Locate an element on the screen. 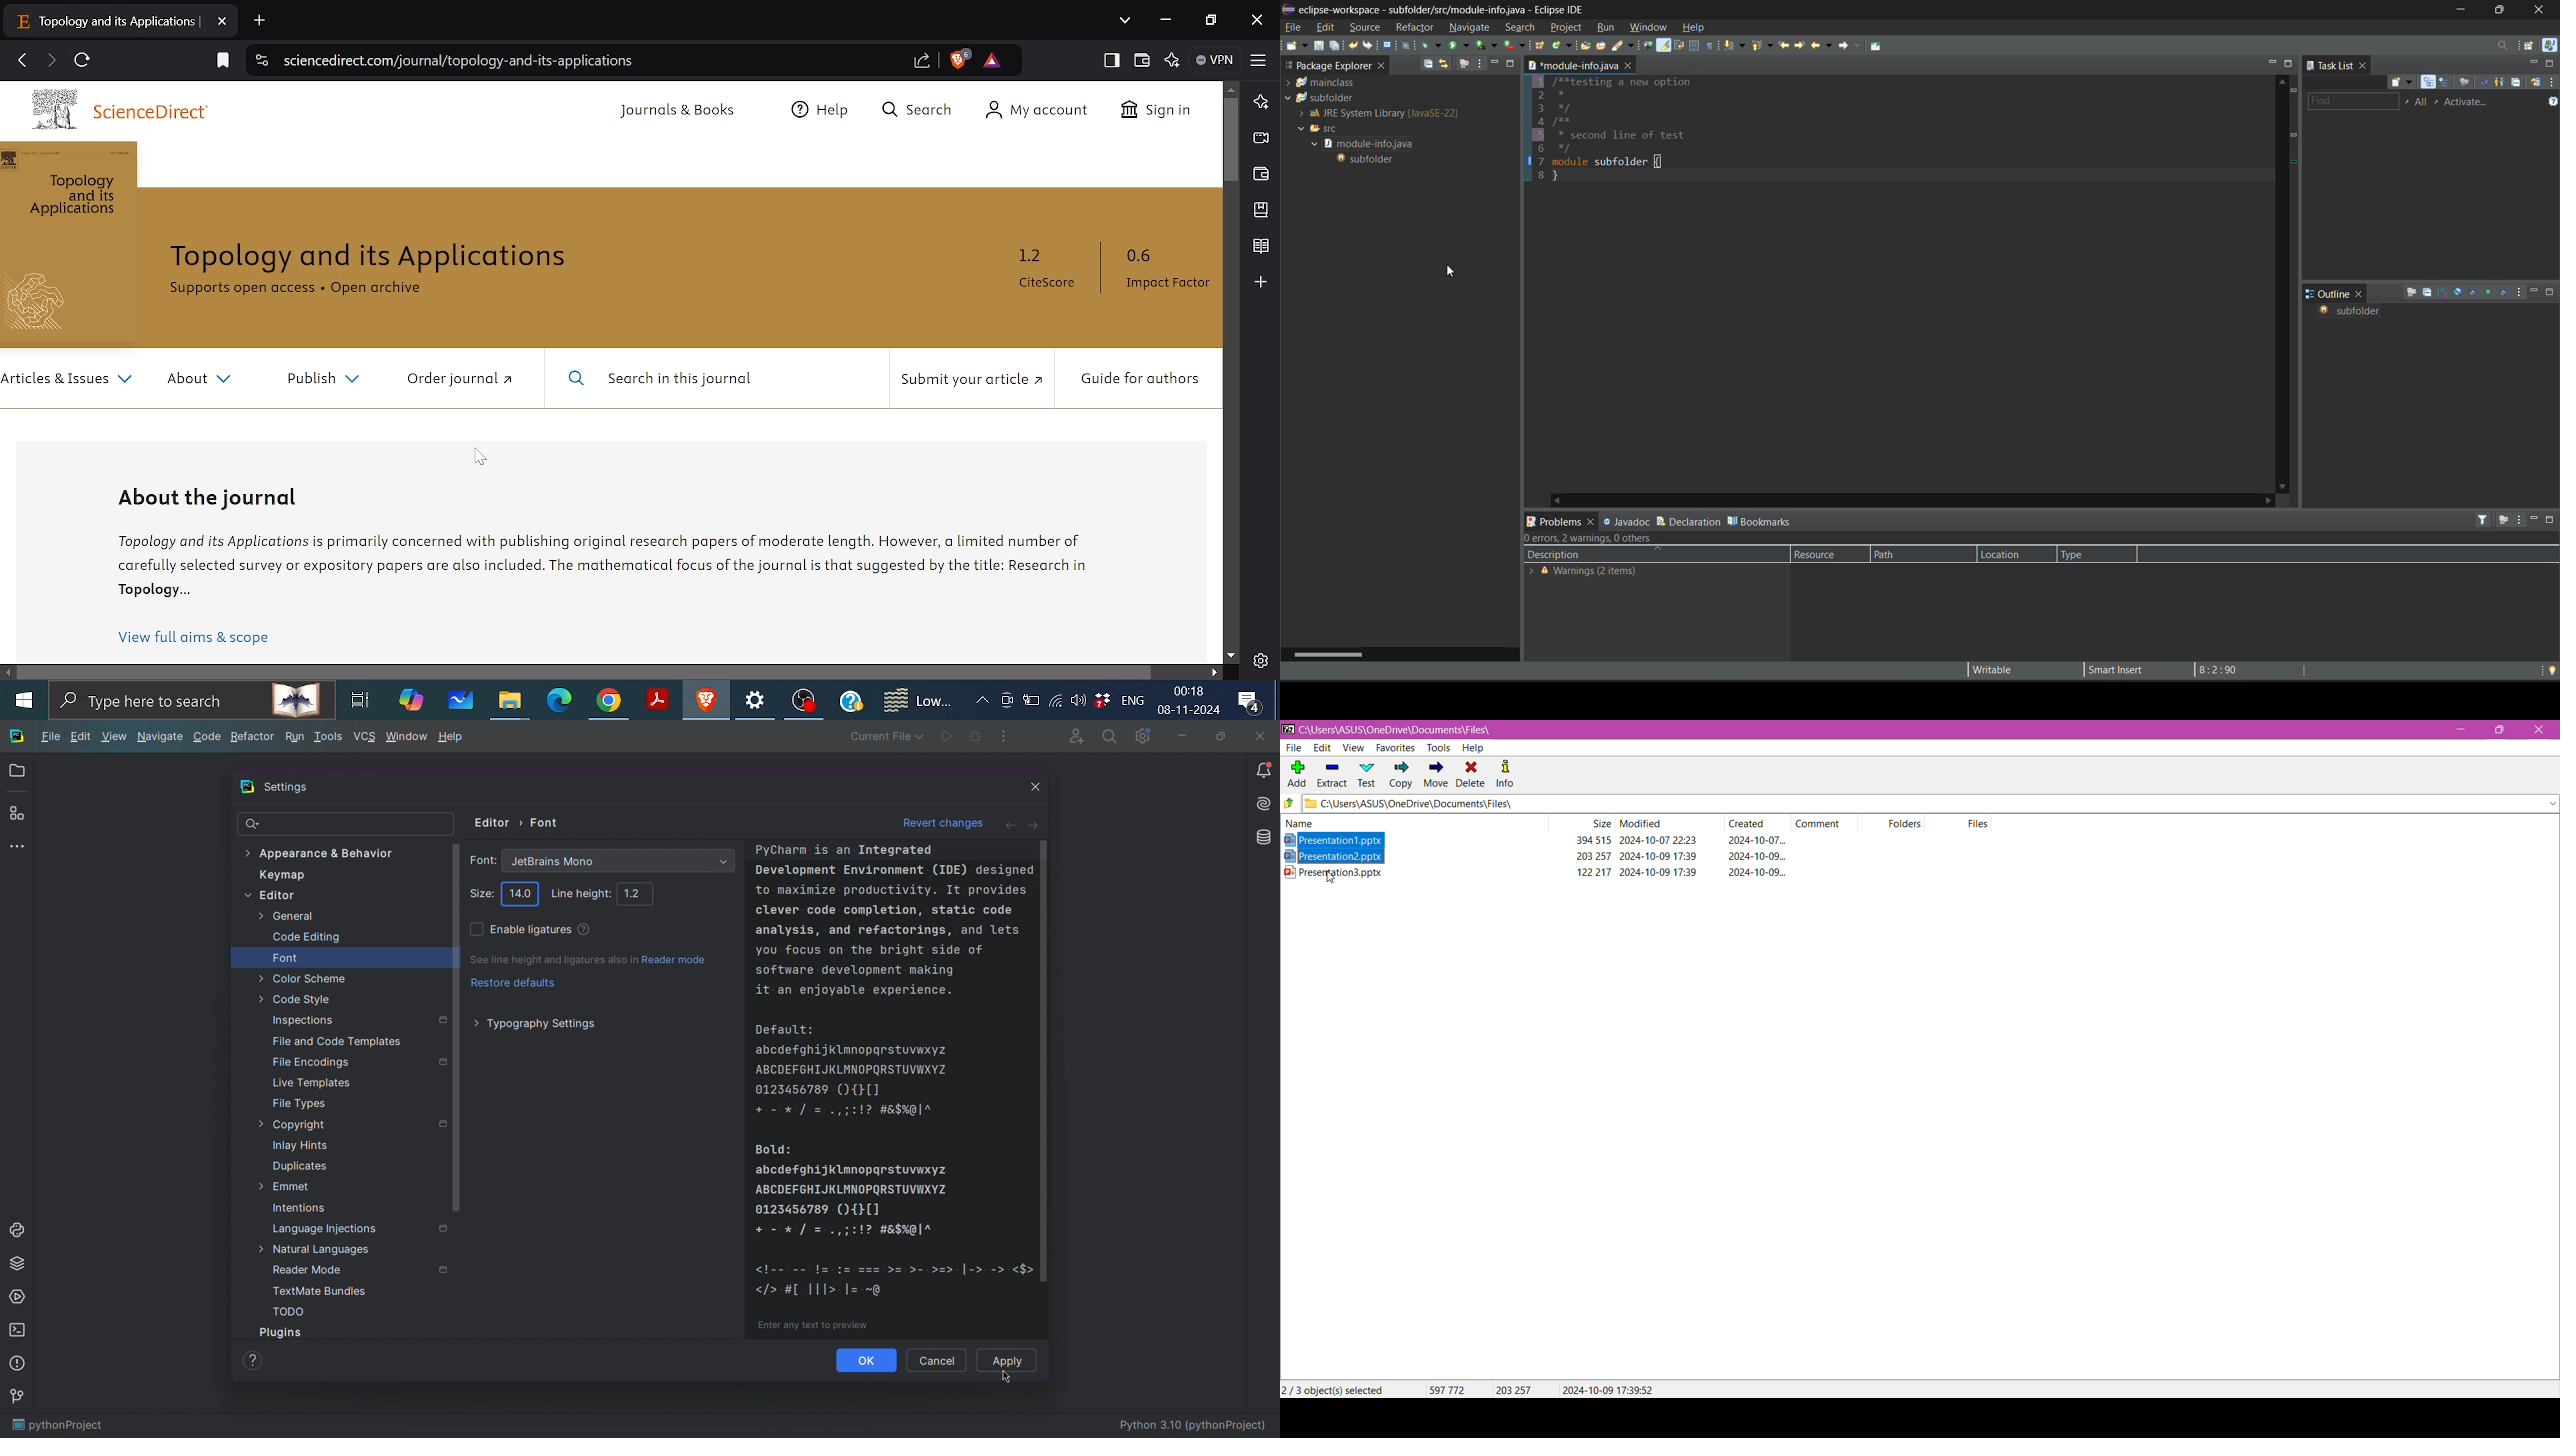  new java class is located at coordinates (1562, 45).